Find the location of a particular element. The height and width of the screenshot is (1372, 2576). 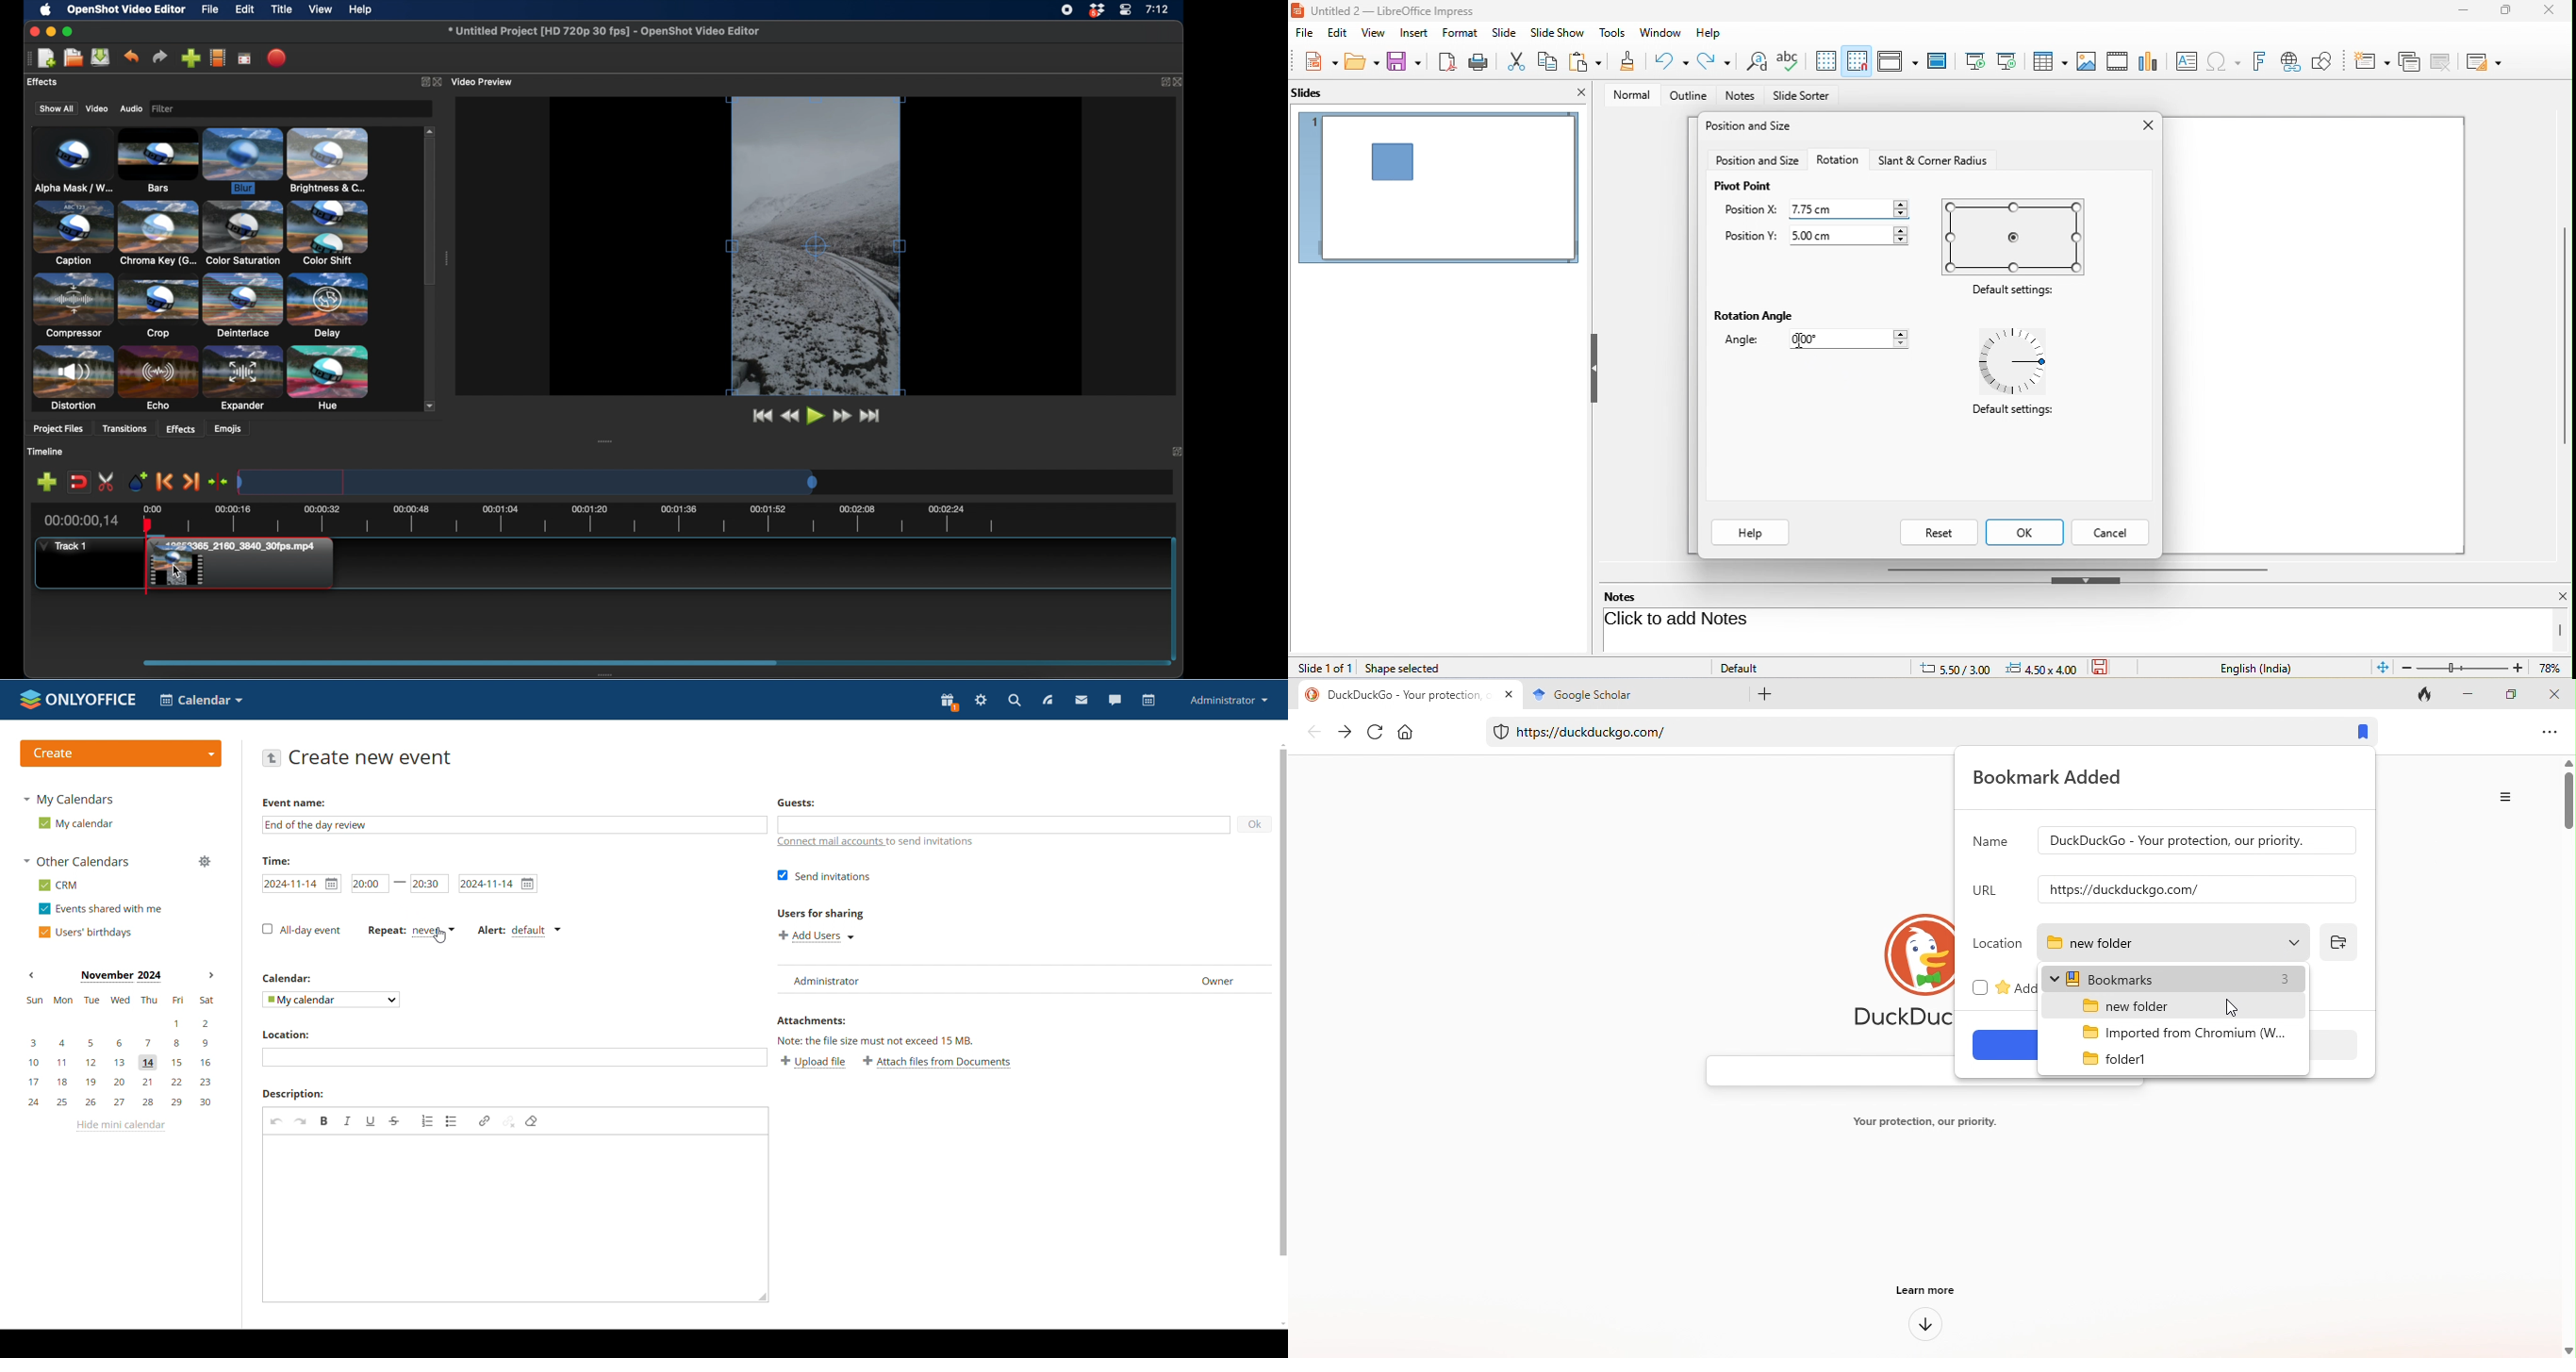

hue is located at coordinates (328, 378).